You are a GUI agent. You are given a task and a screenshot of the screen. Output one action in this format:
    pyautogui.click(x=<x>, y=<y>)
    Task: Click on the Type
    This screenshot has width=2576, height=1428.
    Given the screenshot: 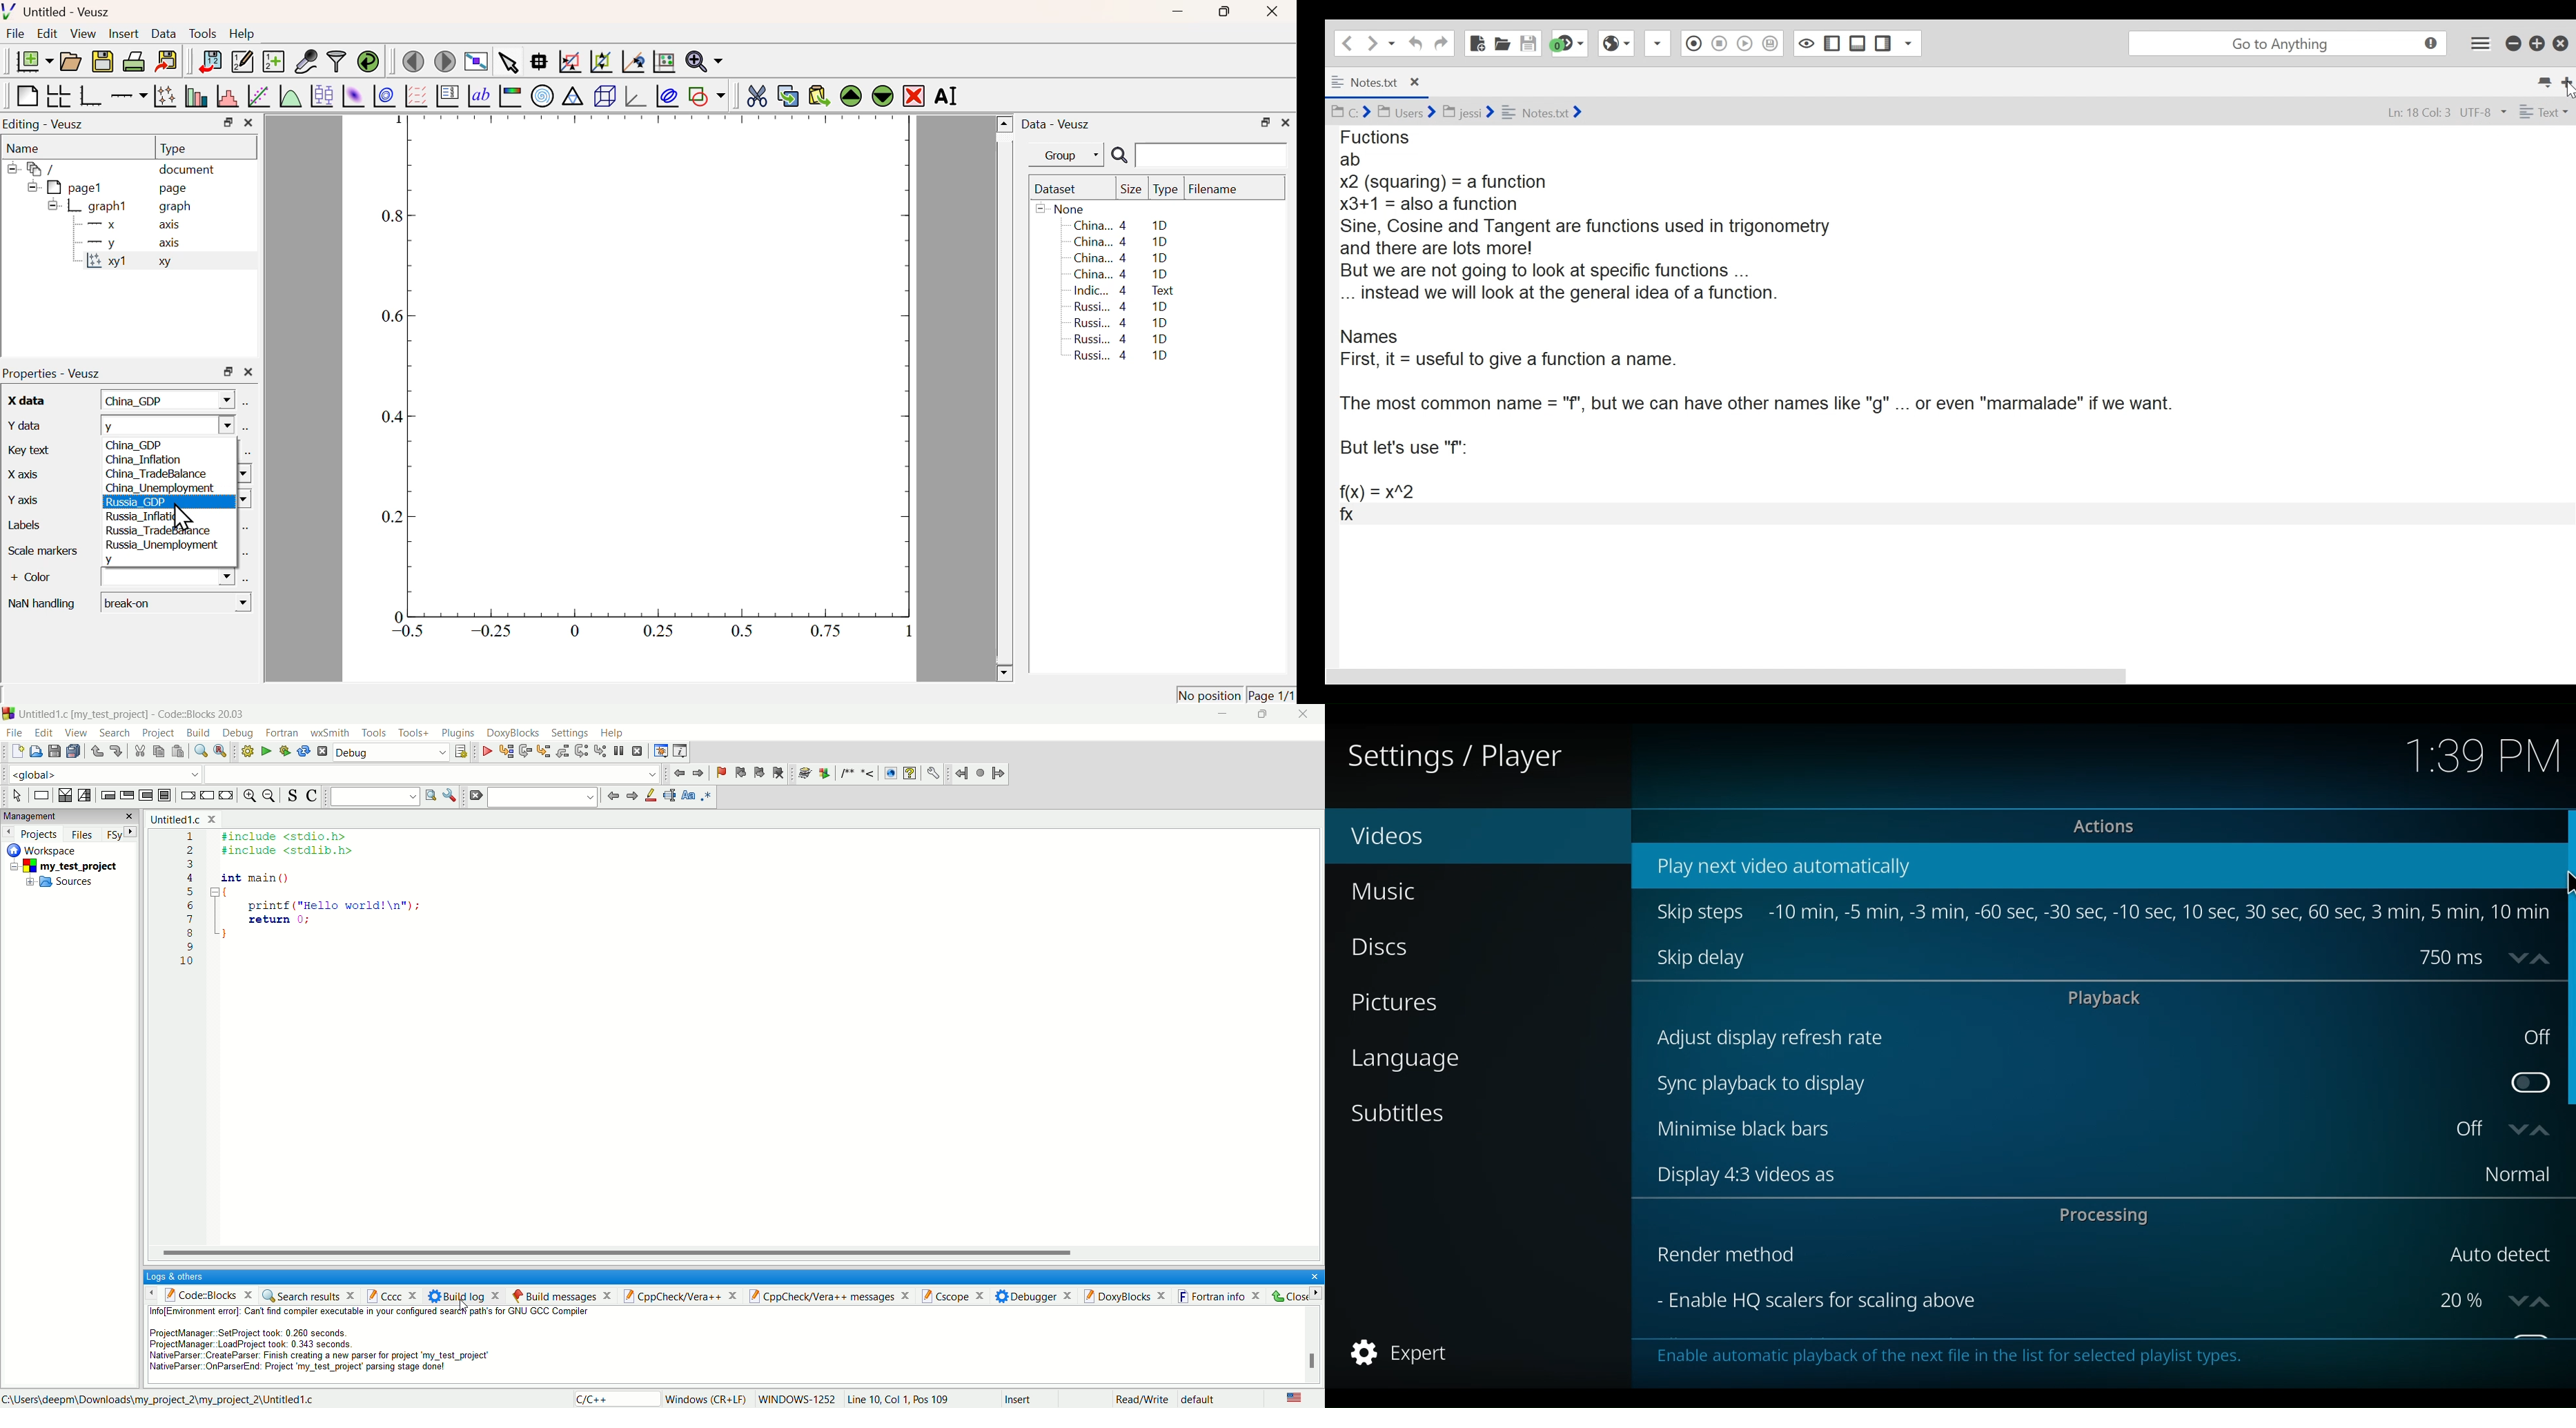 What is the action you would take?
    pyautogui.click(x=173, y=149)
    